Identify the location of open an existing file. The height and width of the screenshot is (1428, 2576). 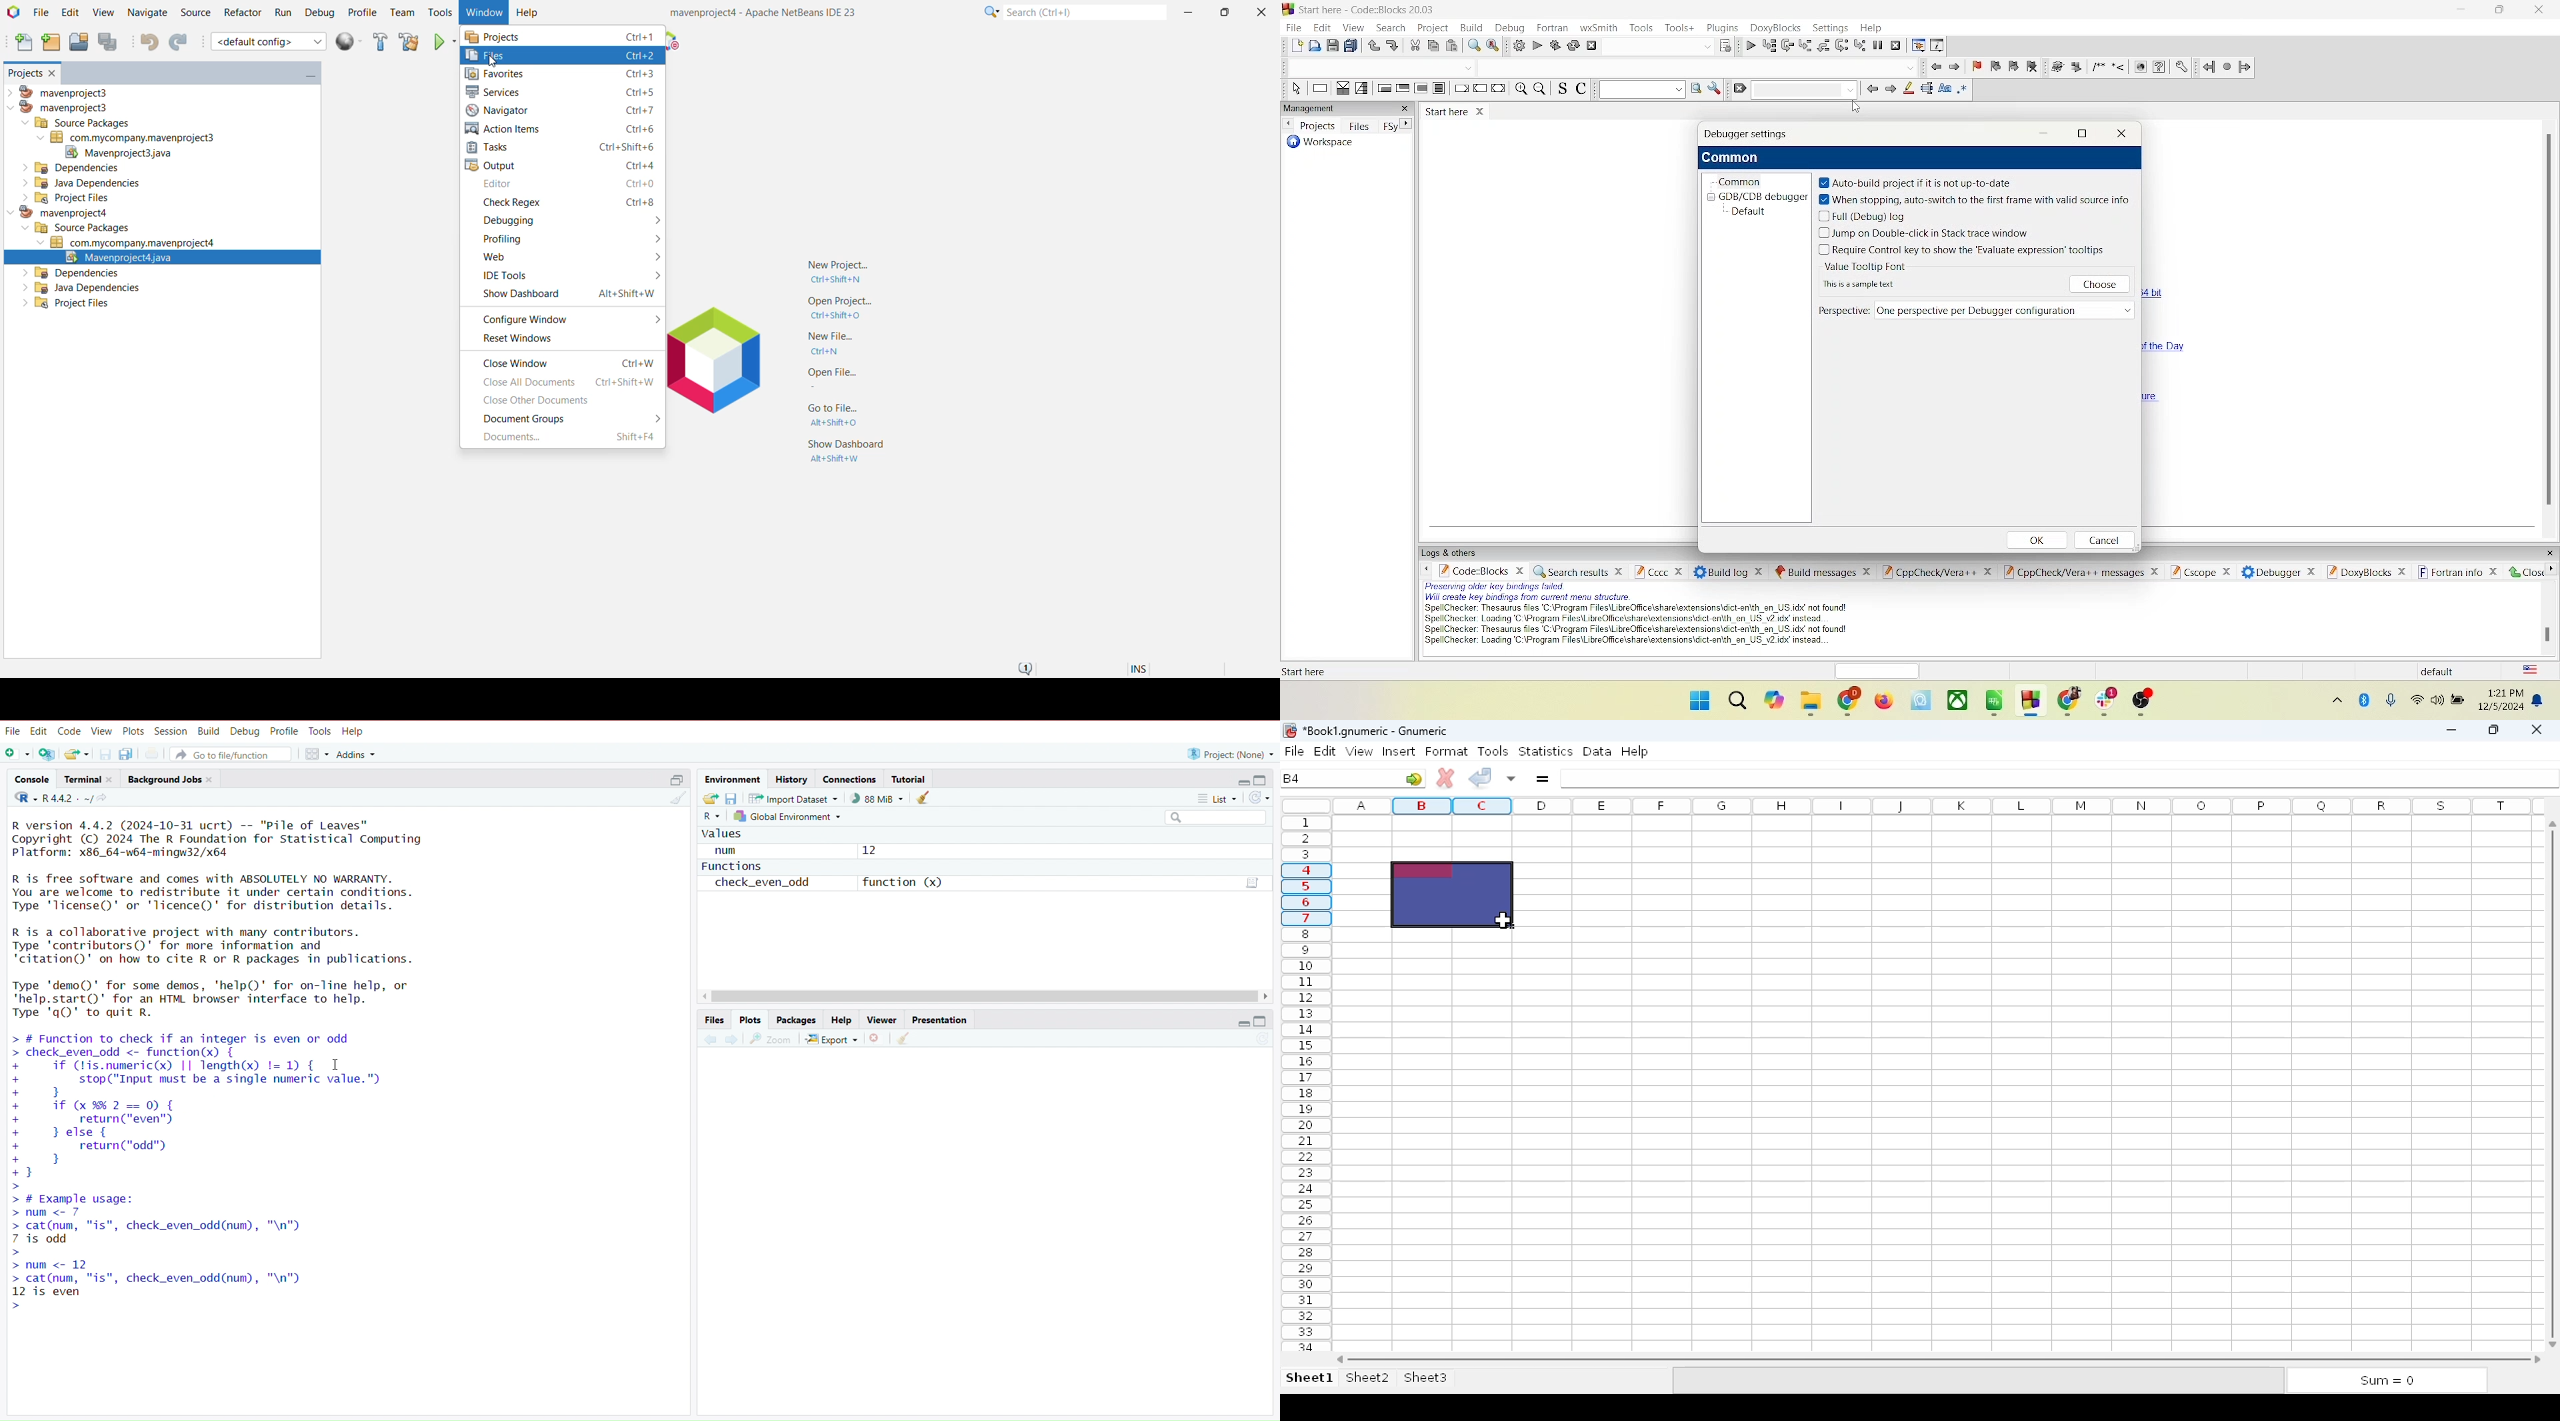
(77, 754).